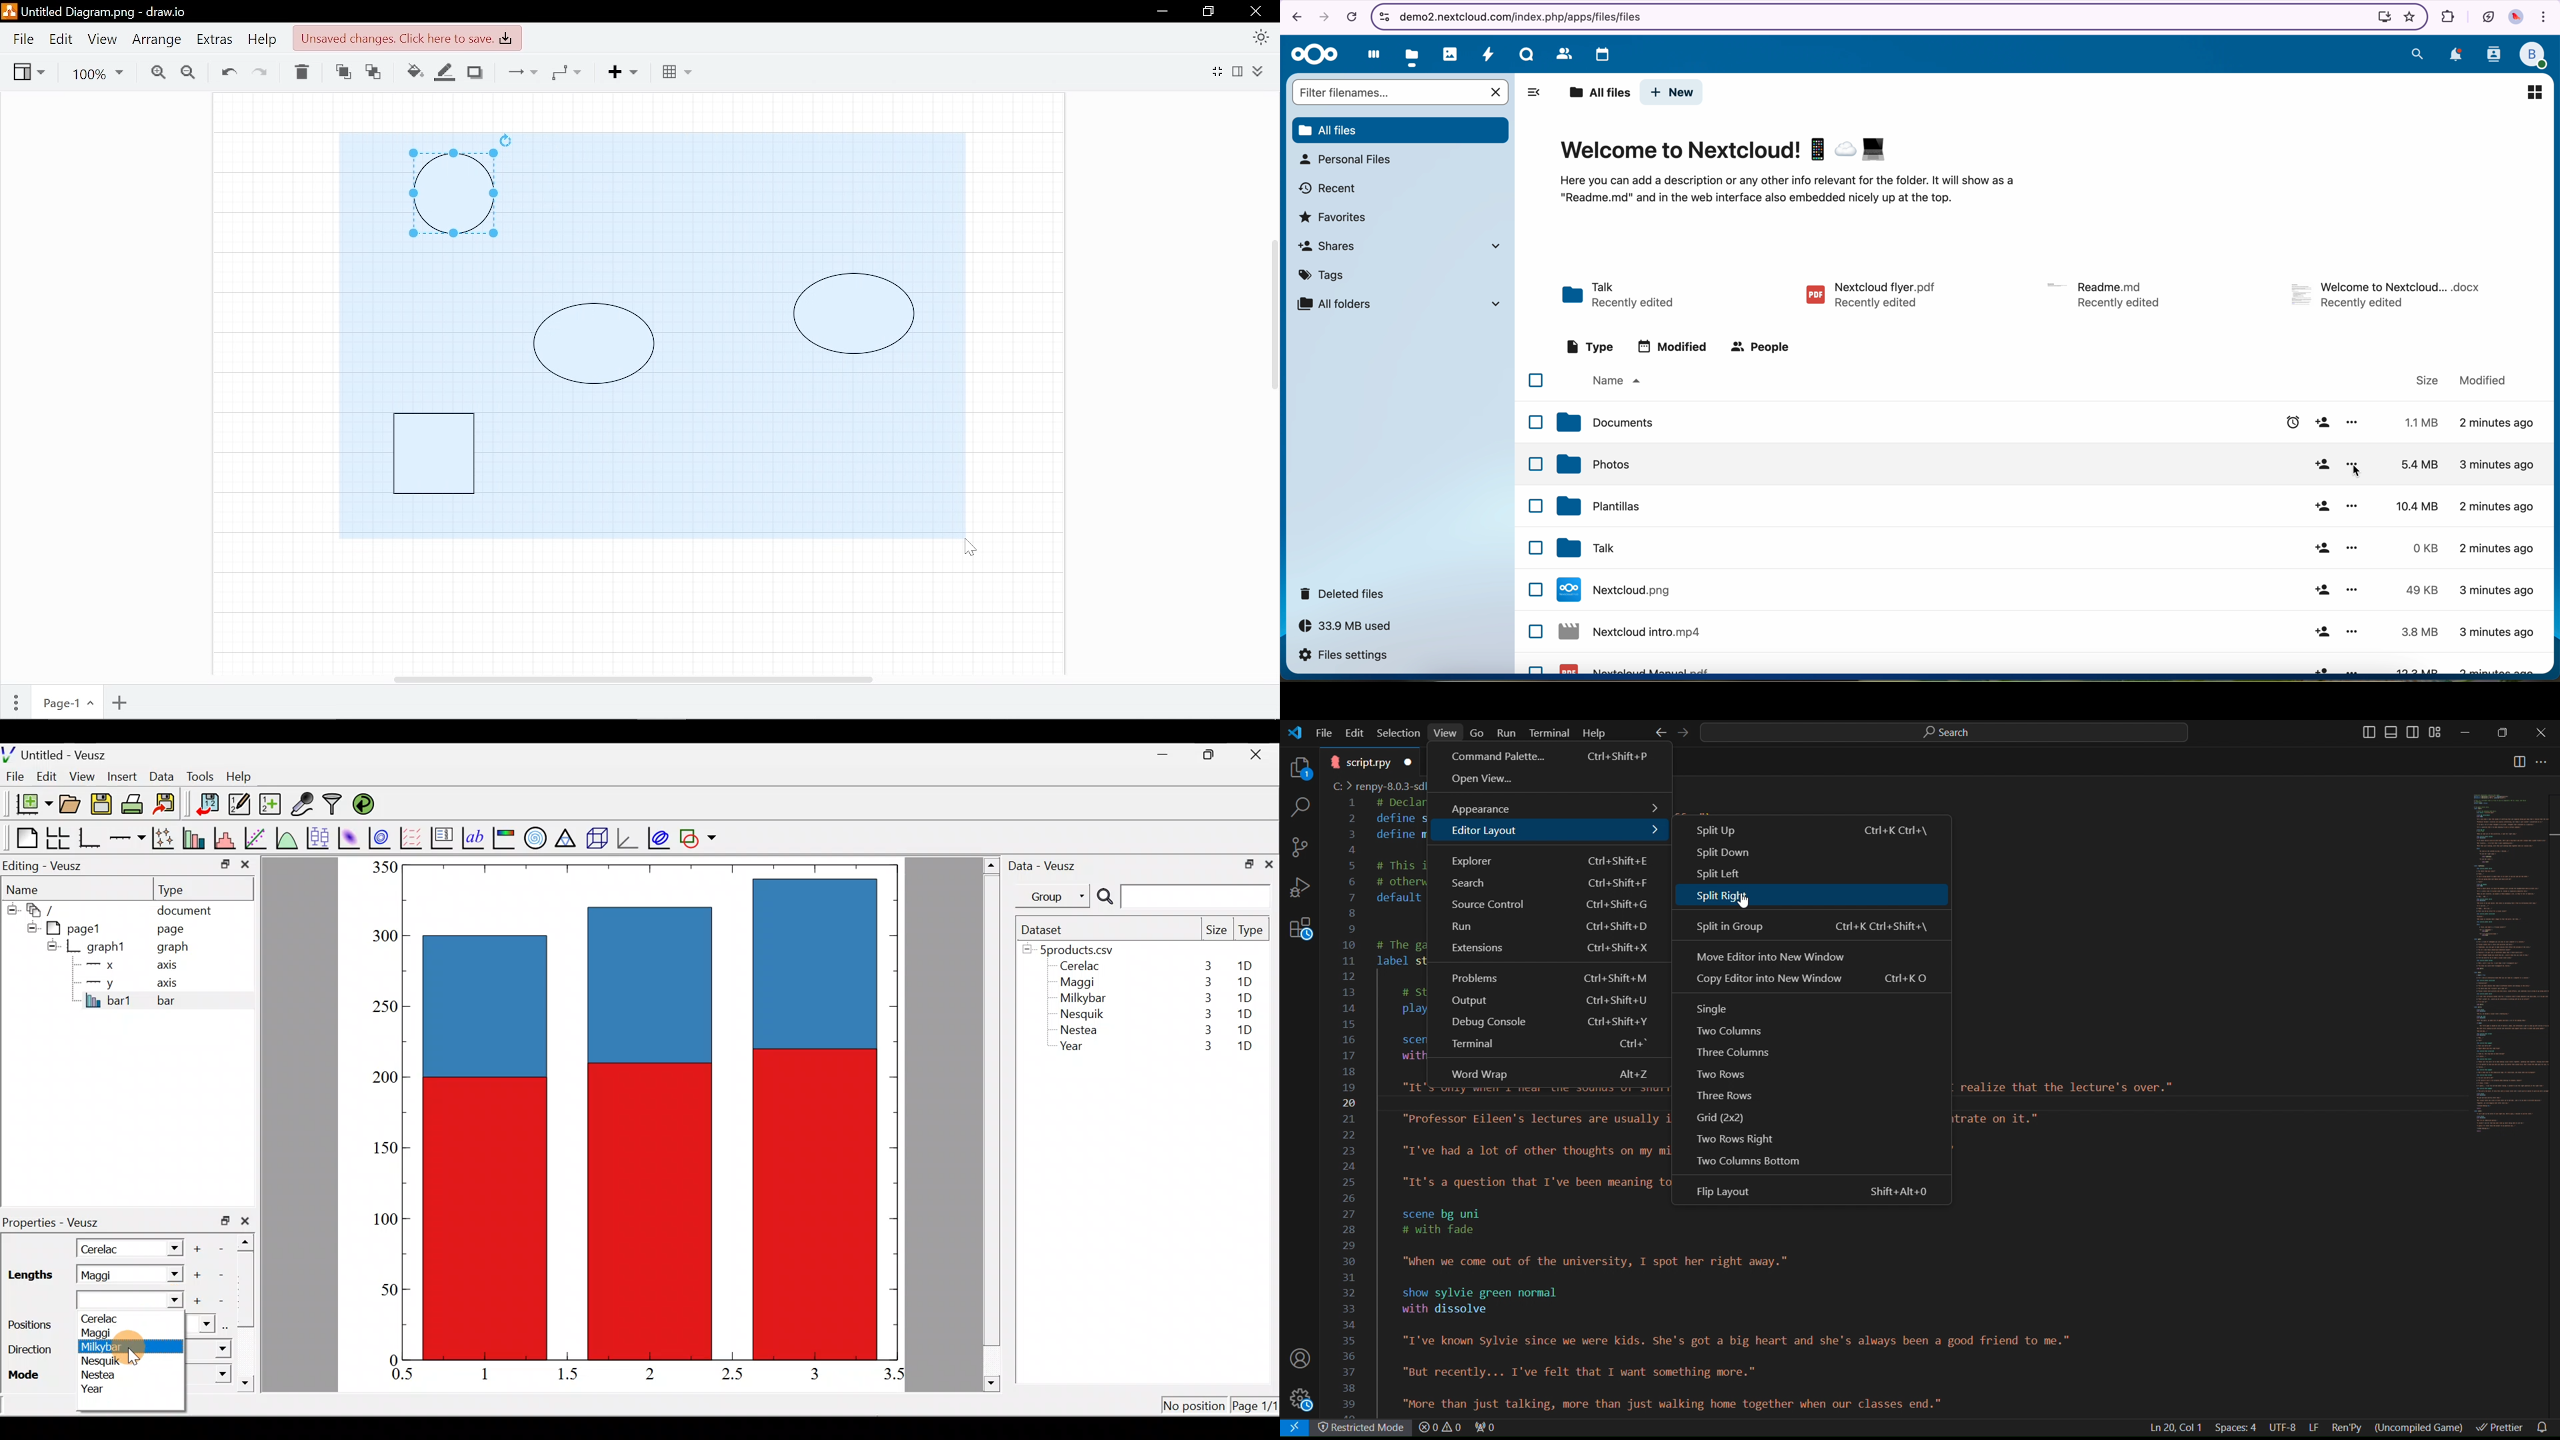 The height and width of the screenshot is (1456, 2576). What do you see at coordinates (271, 805) in the screenshot?
I see `Create new dataset using ranges, parametrically, or as functions of existing datasets.` at bounding box center [271, 805].